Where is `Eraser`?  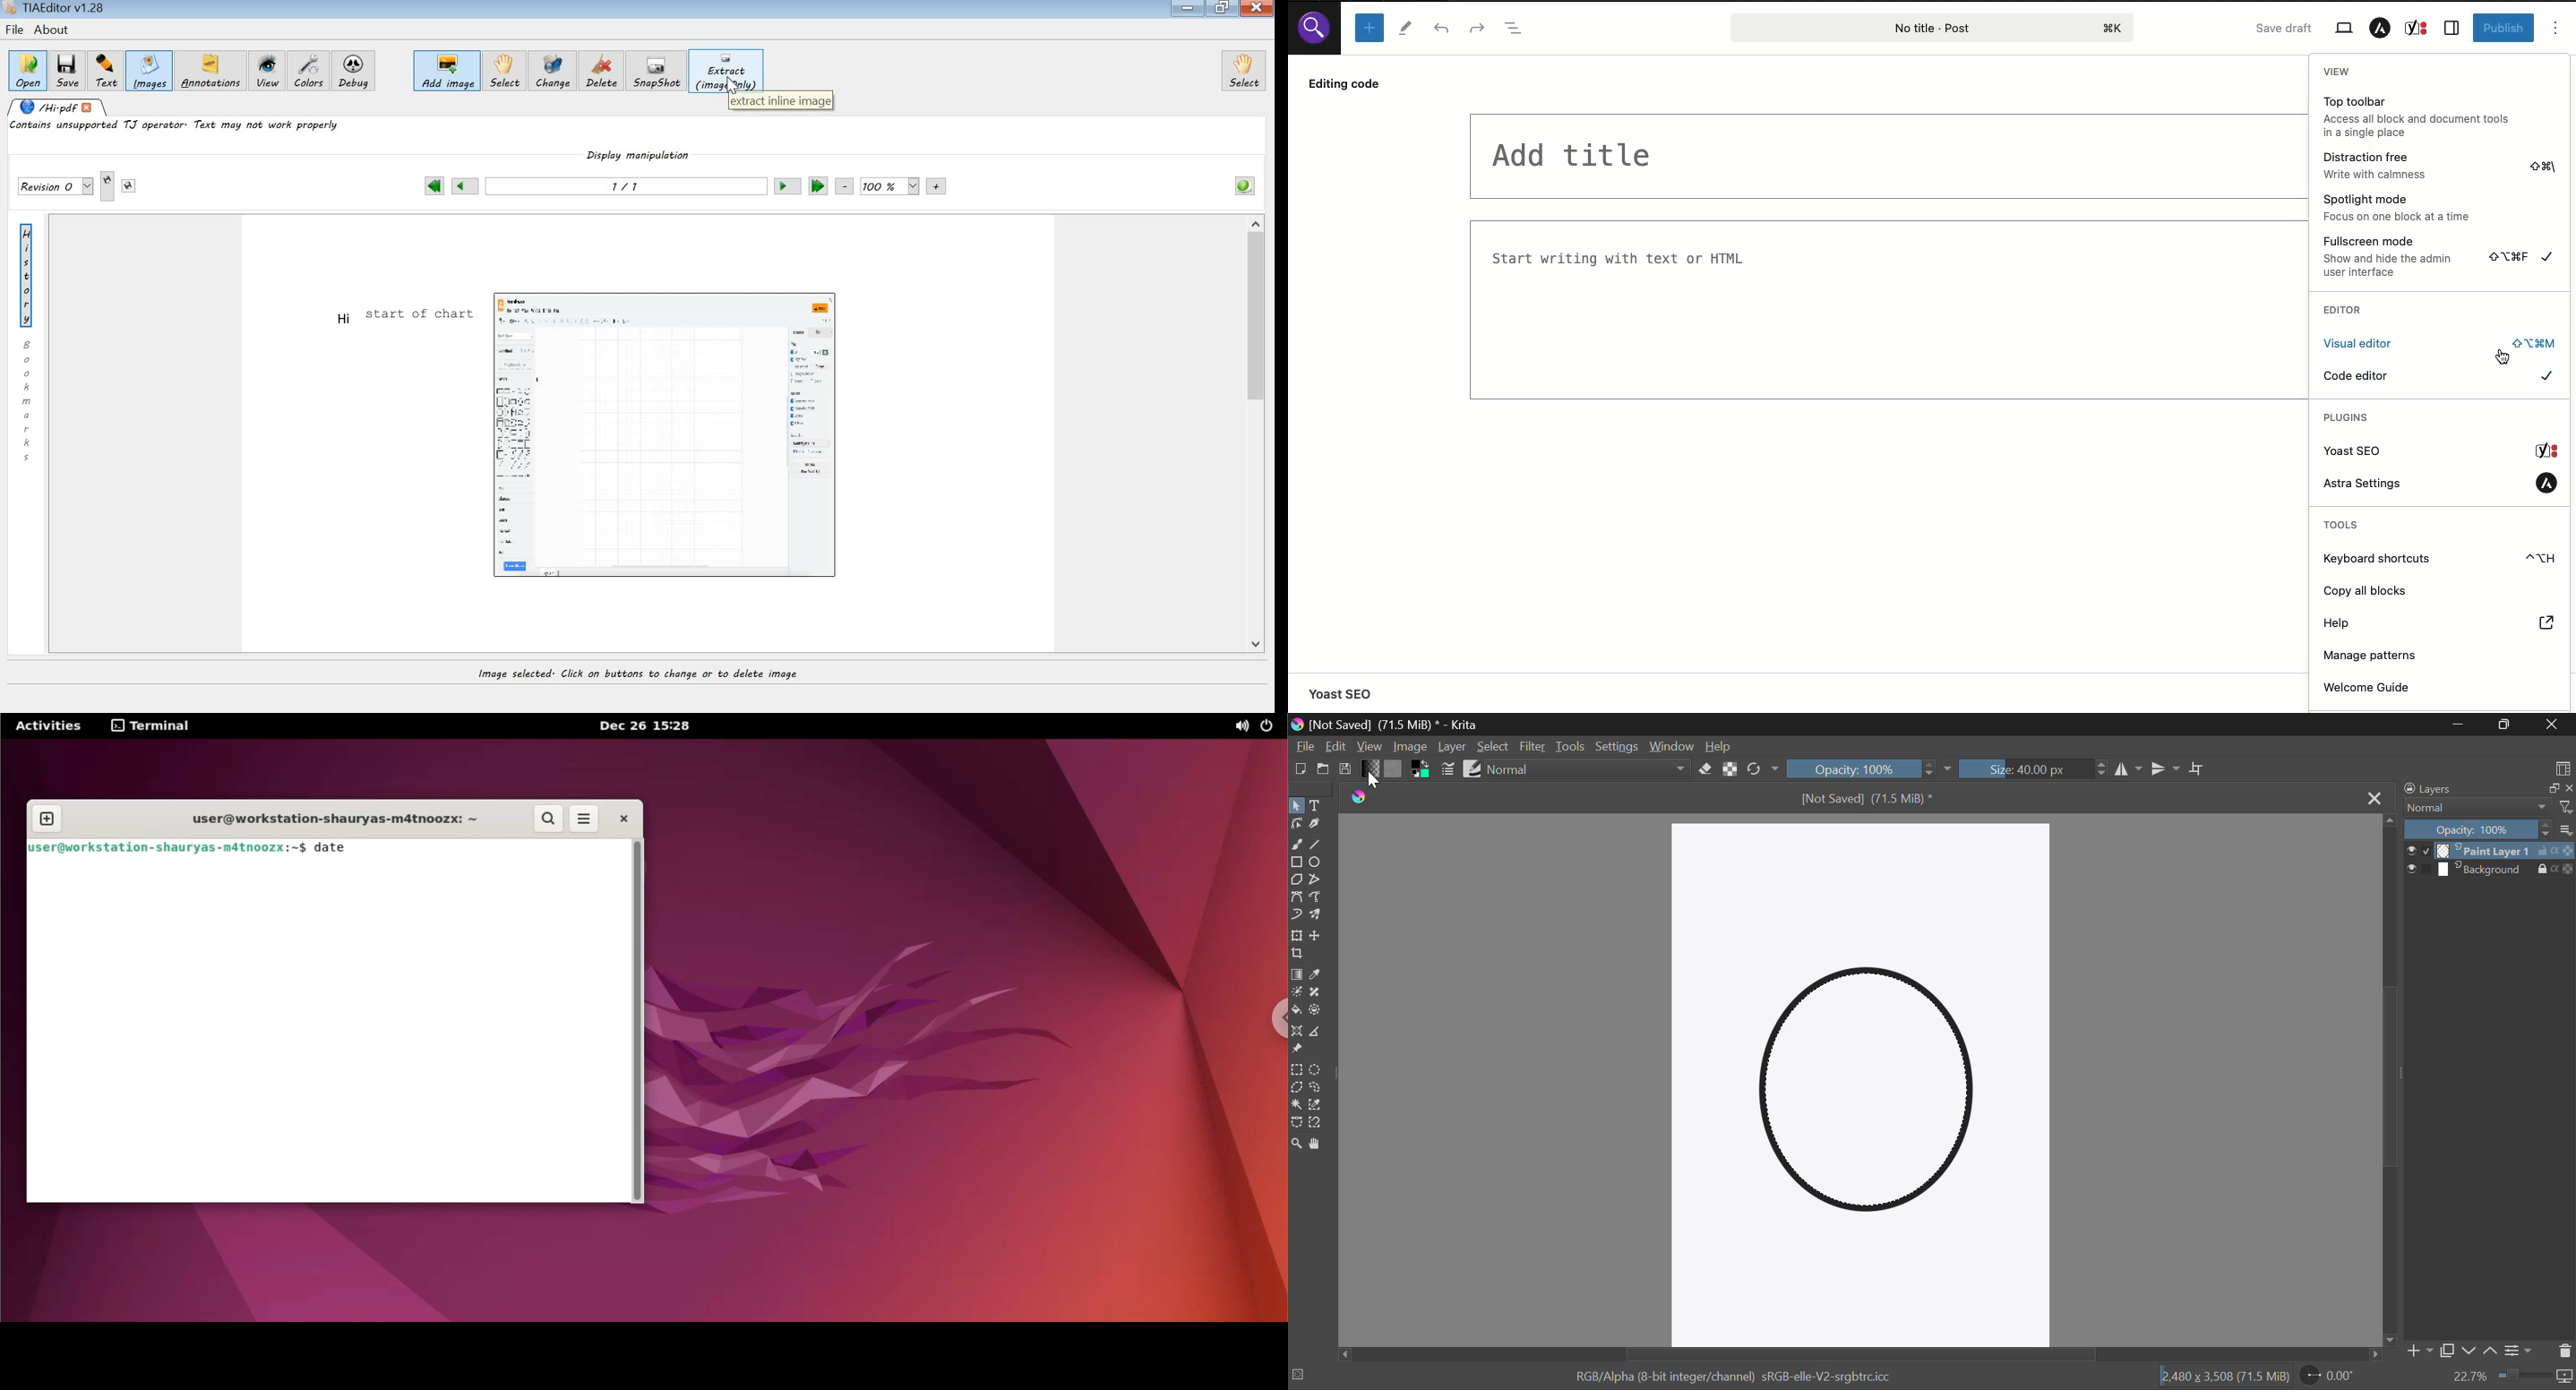 Eraser is located at coordinates (1705, 769).